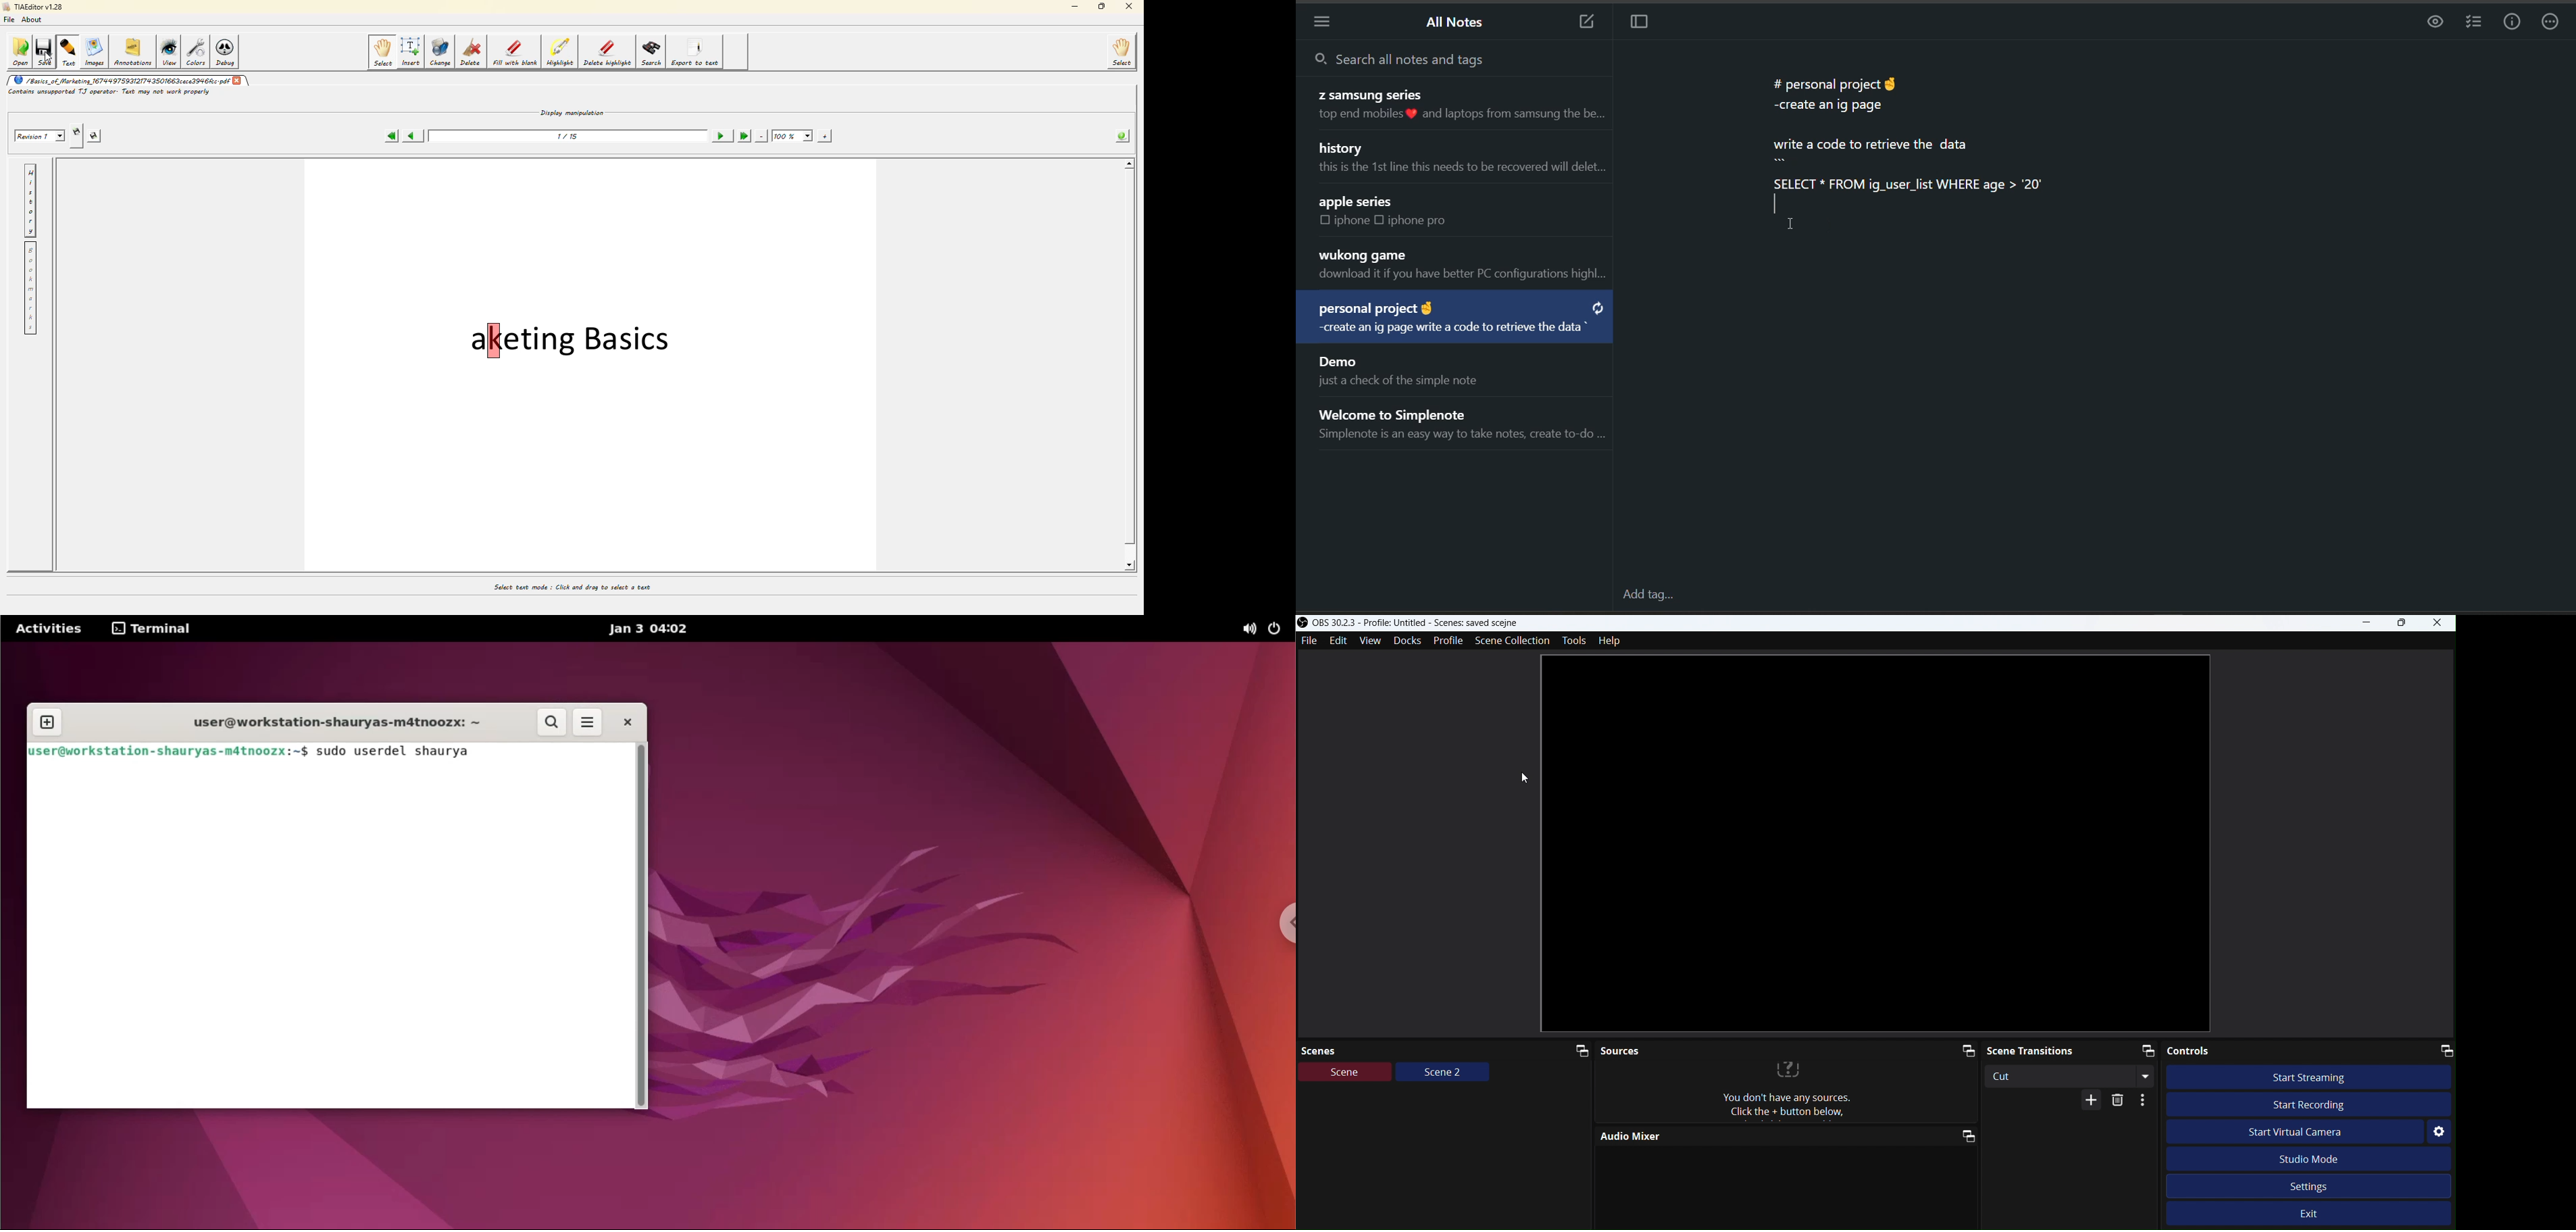 The height and width of the screenshot is (1232, 2576). I want to click on Scene transitions, so click(2073, 1050).